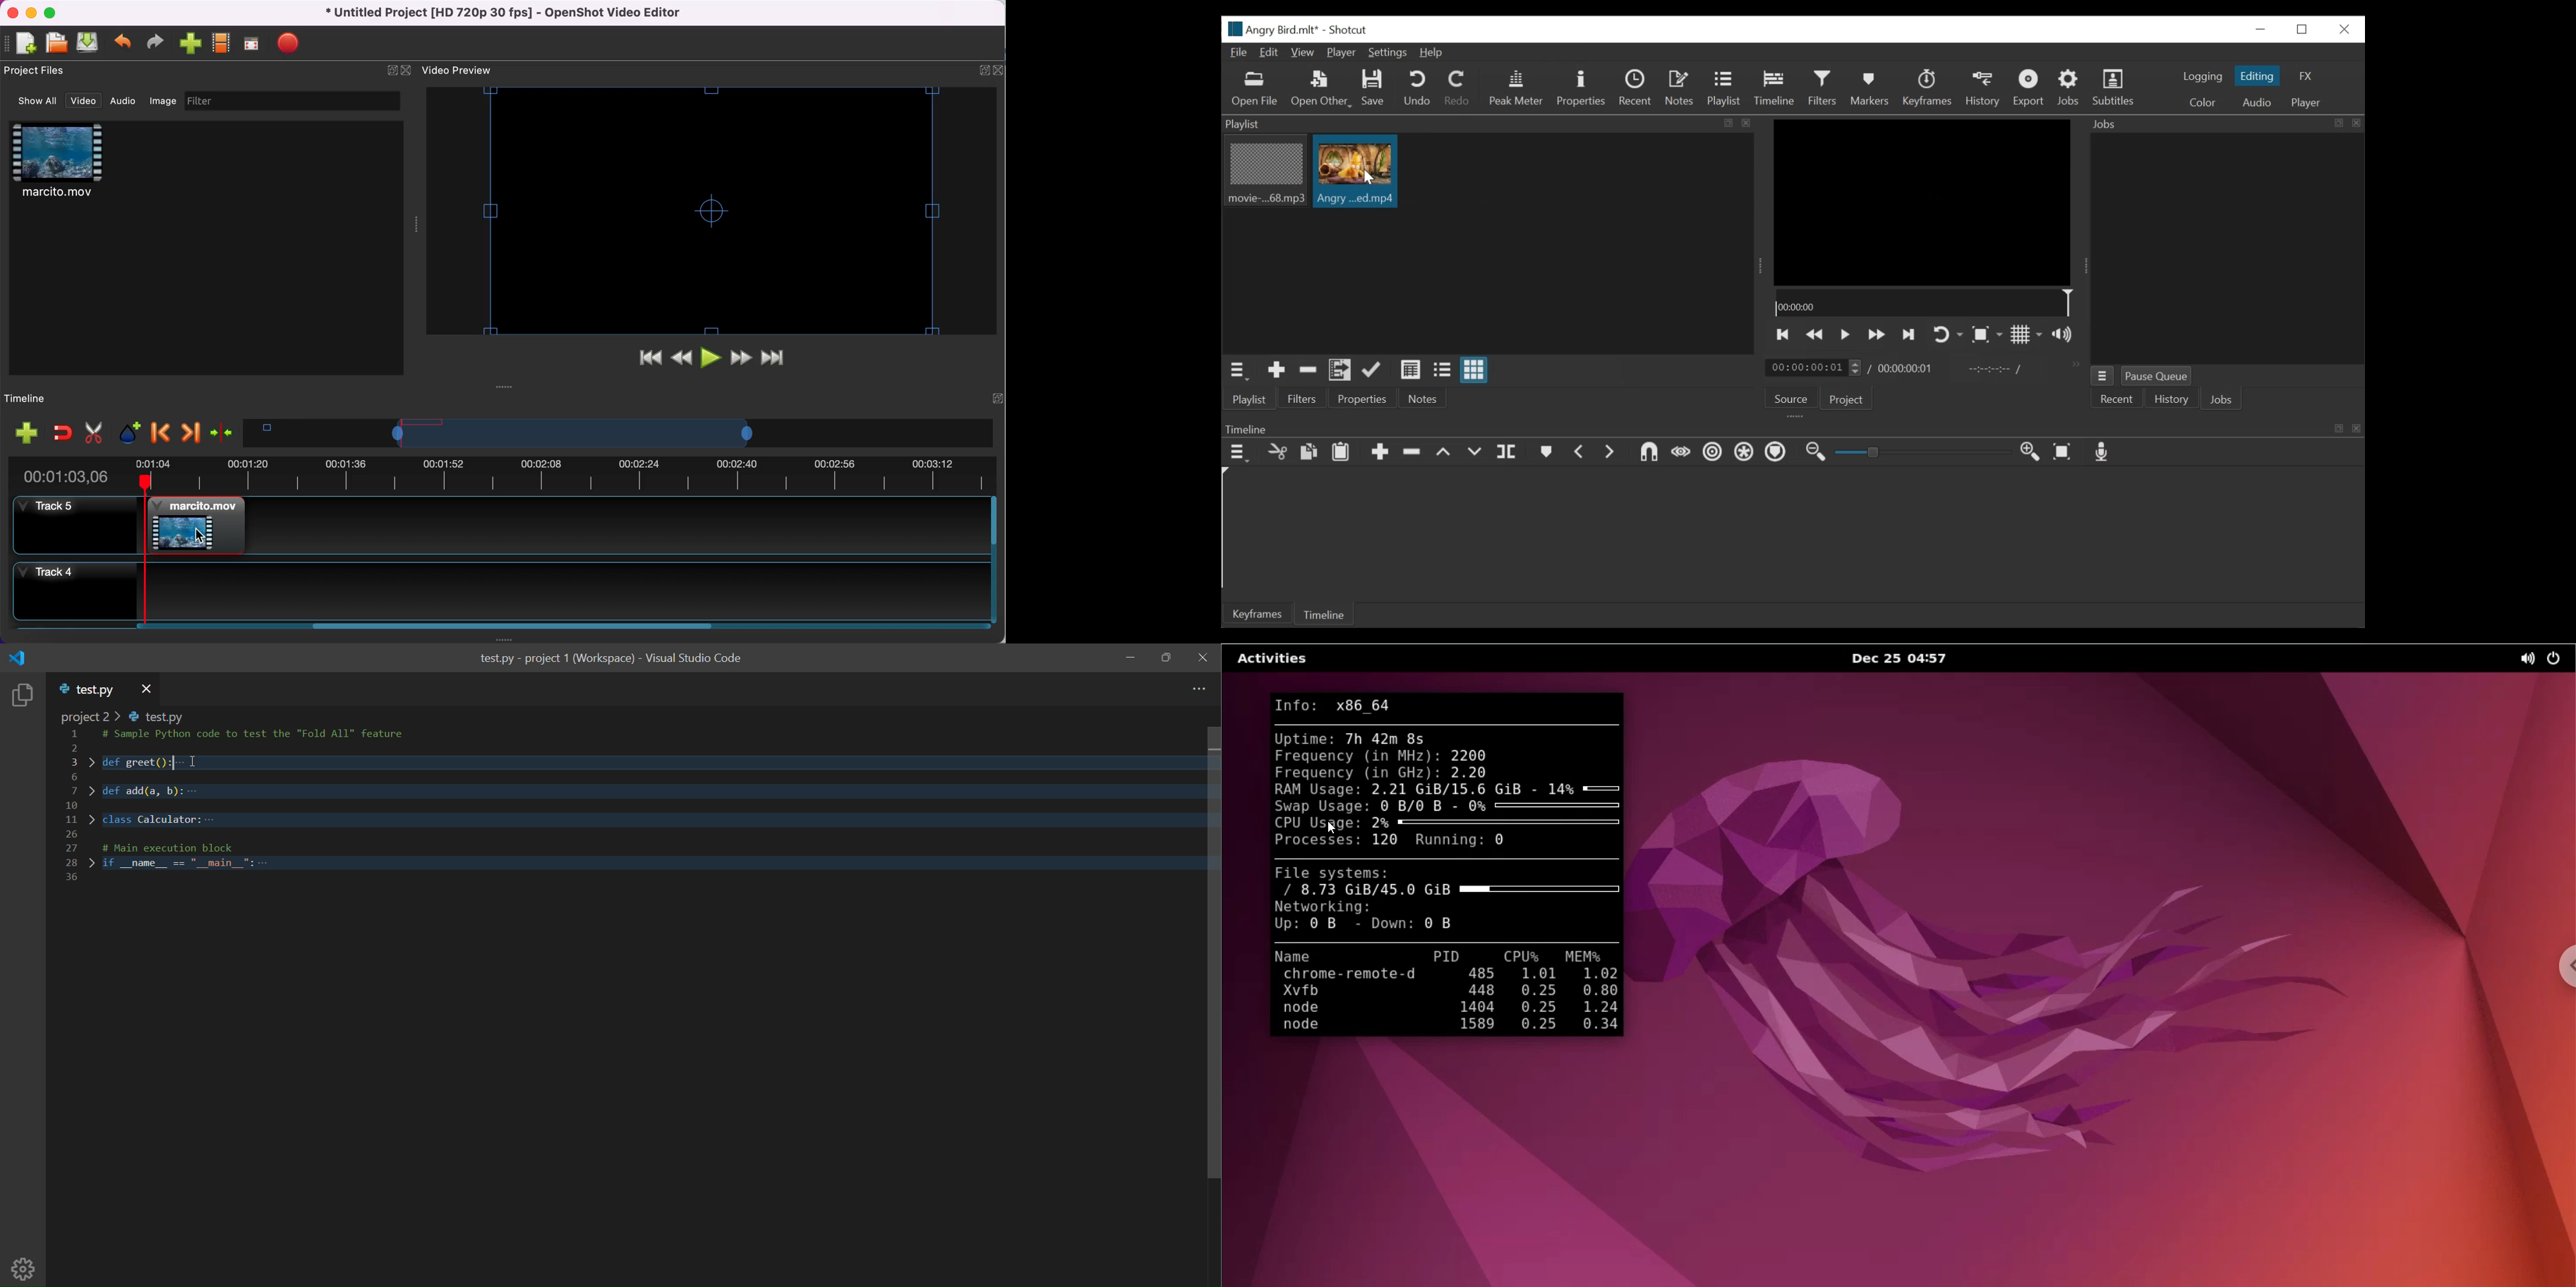  Describe the element at coordinates (88, 690) in the screenshot. I see `file name` at that location.